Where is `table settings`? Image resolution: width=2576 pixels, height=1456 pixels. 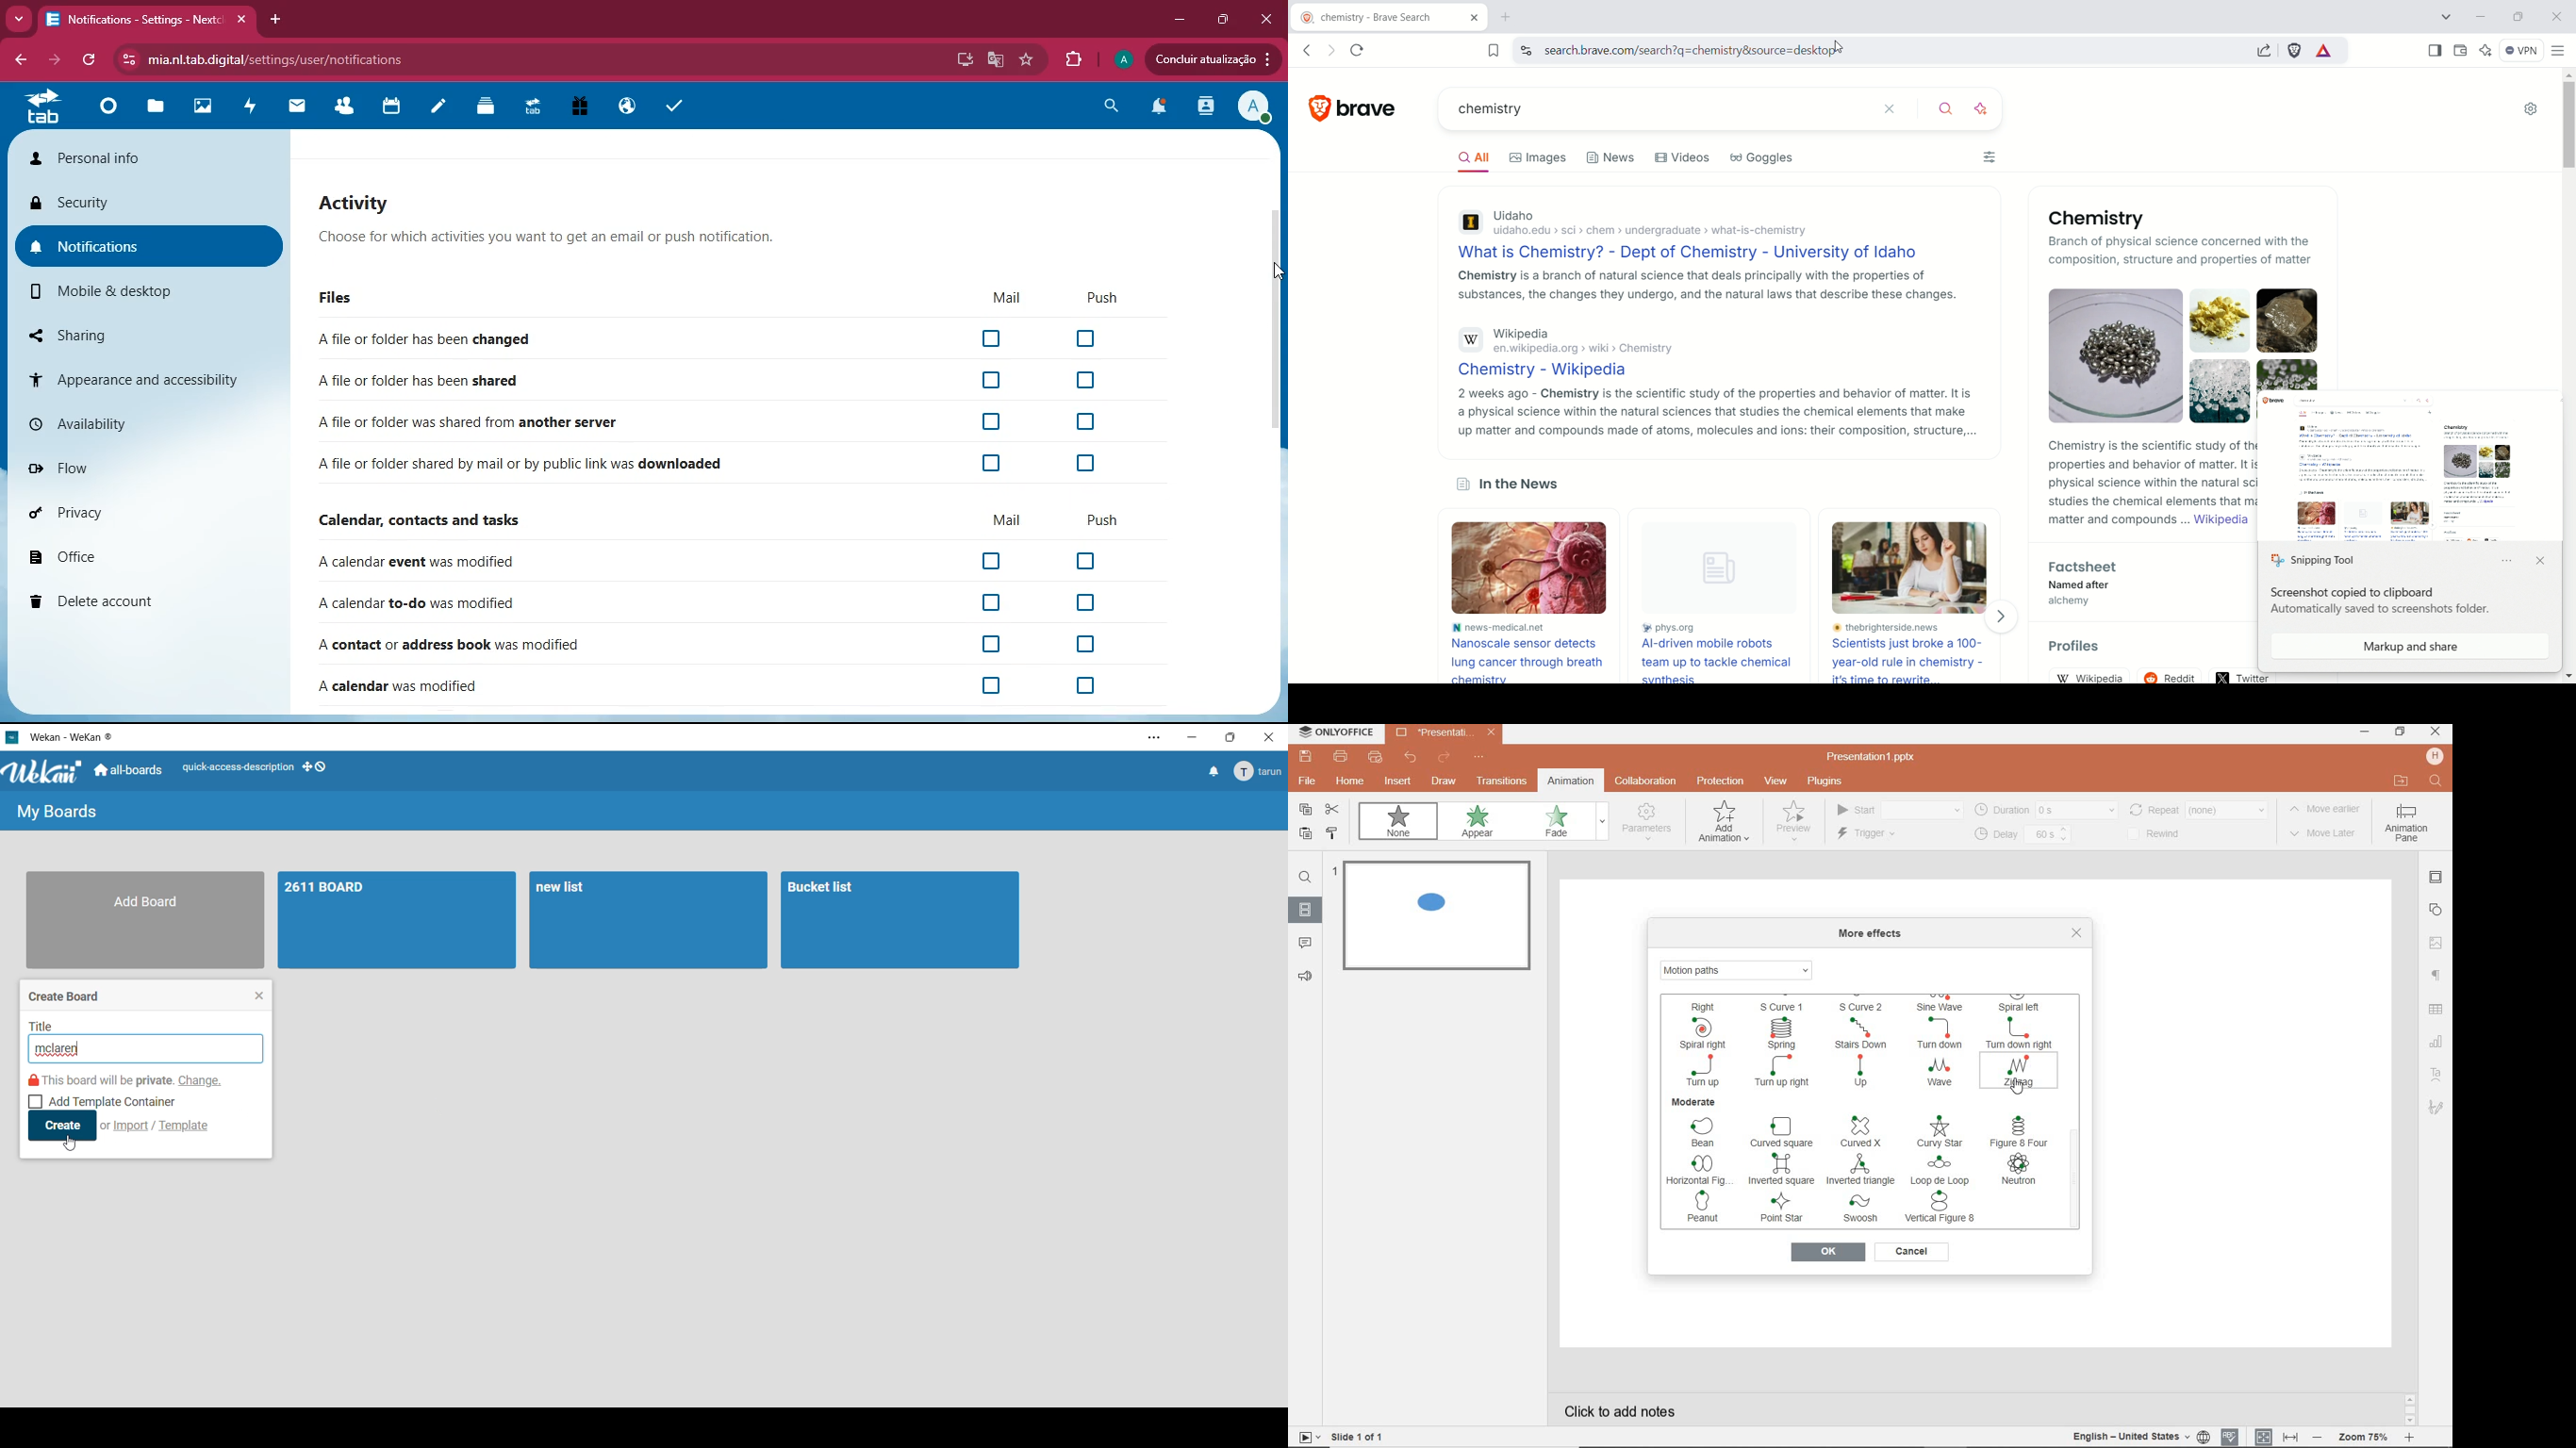 table settings is located at coordinates (2438, 1010).